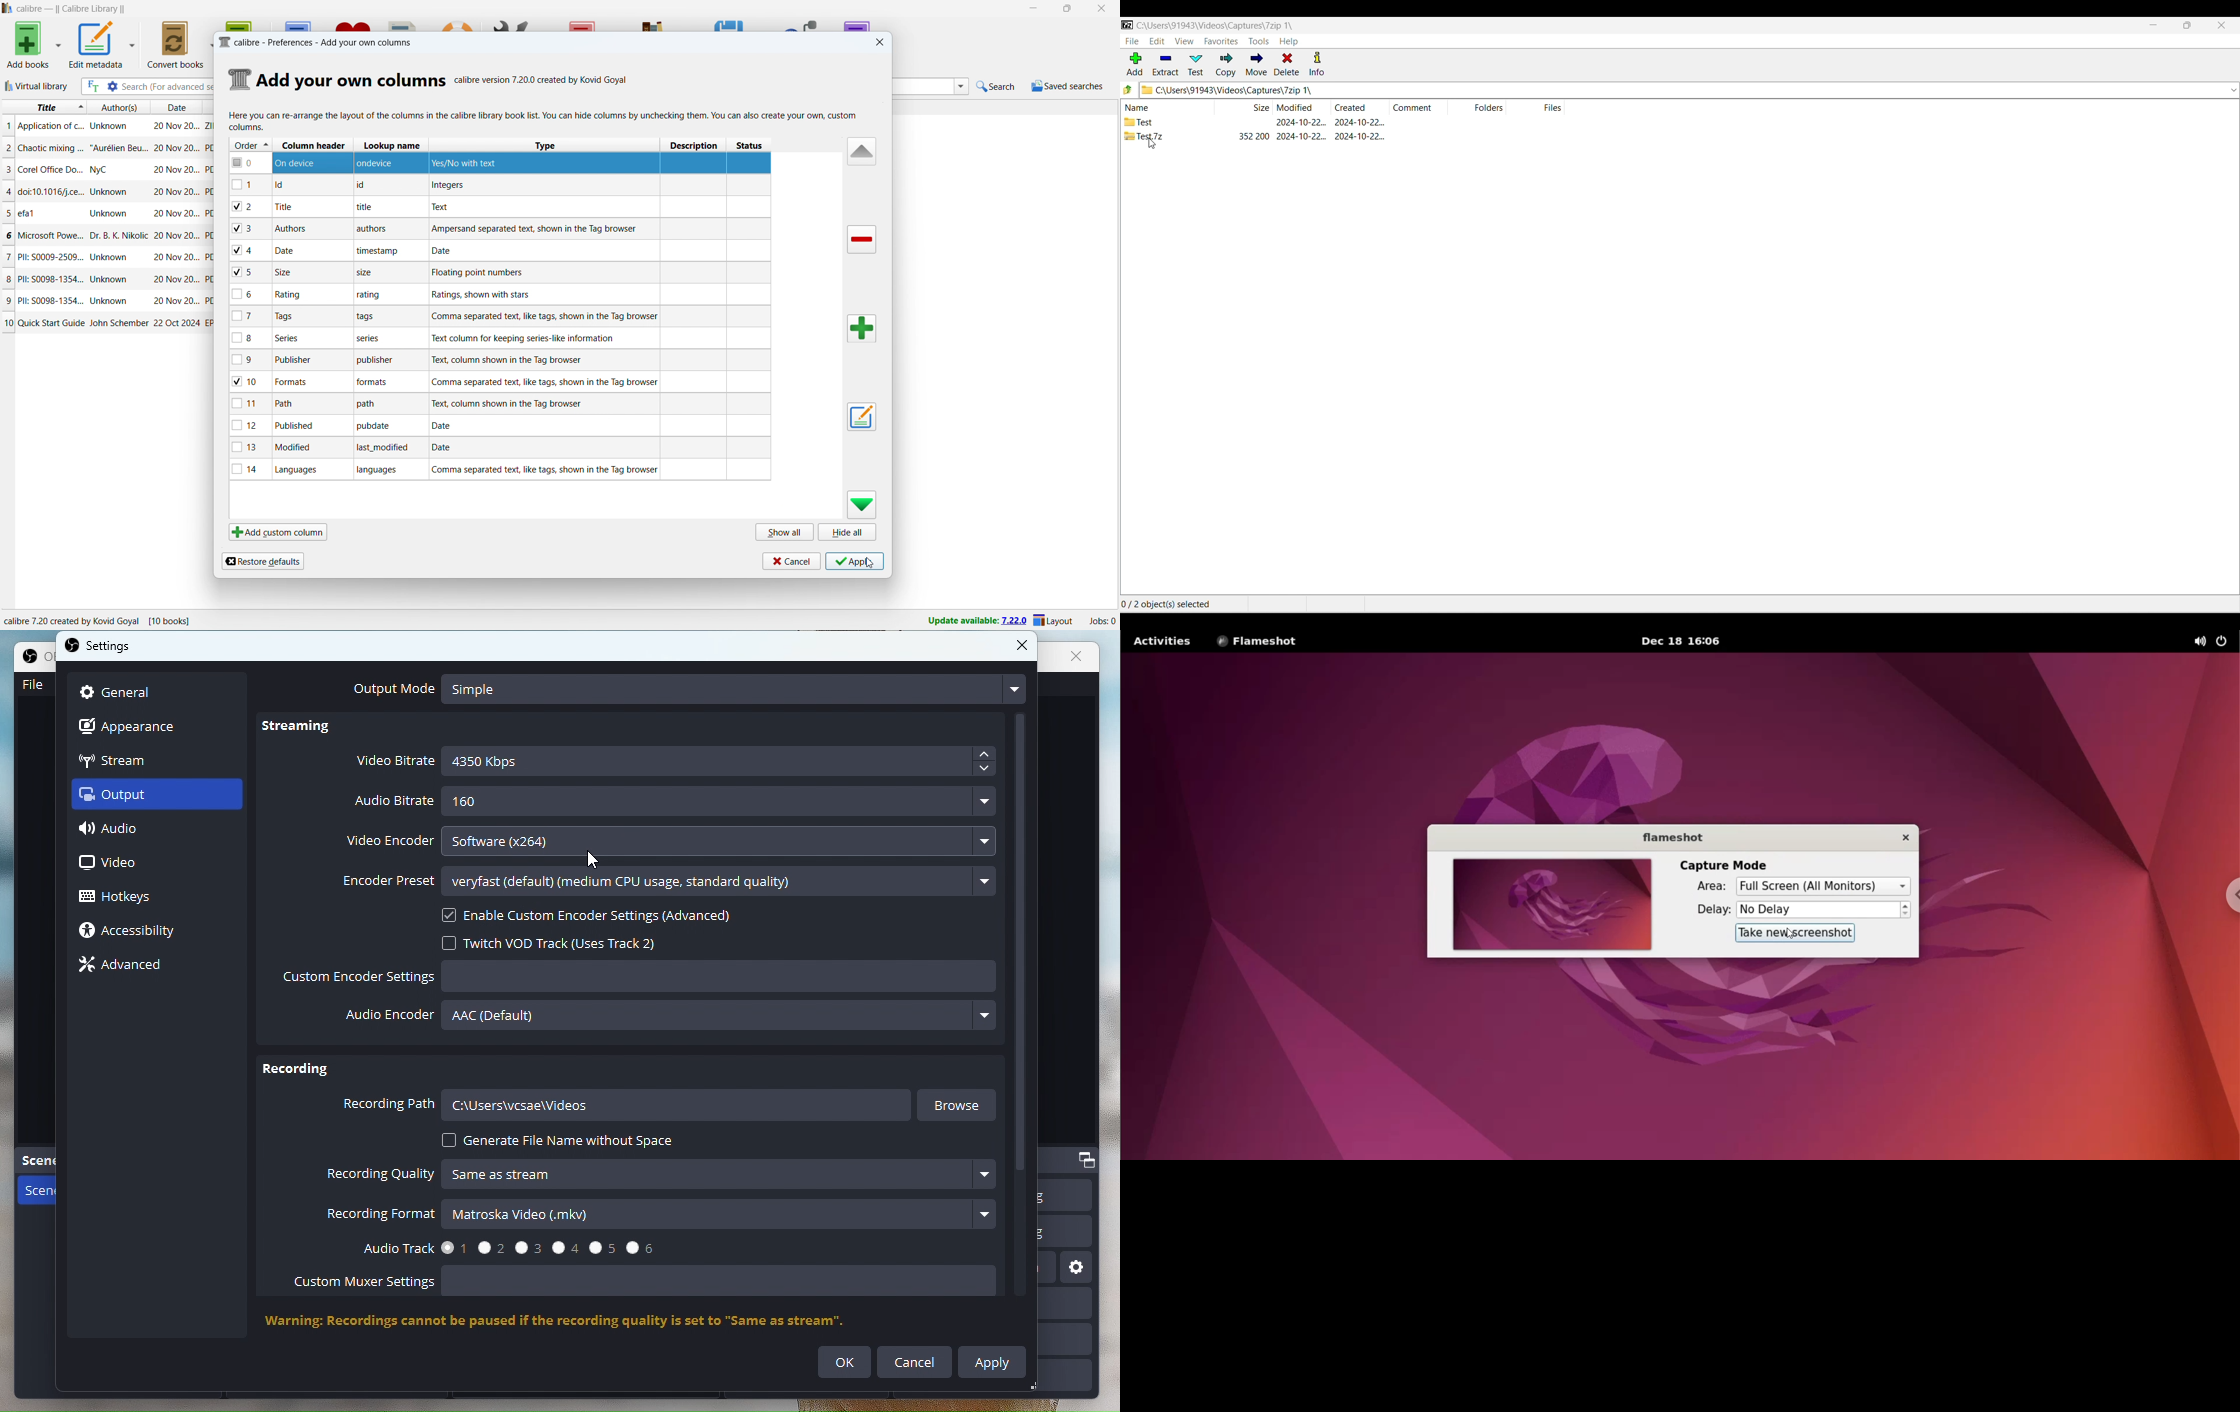  What do you see at coordinates (685, 689) in the screenshot?
I see `Output Mode` at bounding box center [685, 689].